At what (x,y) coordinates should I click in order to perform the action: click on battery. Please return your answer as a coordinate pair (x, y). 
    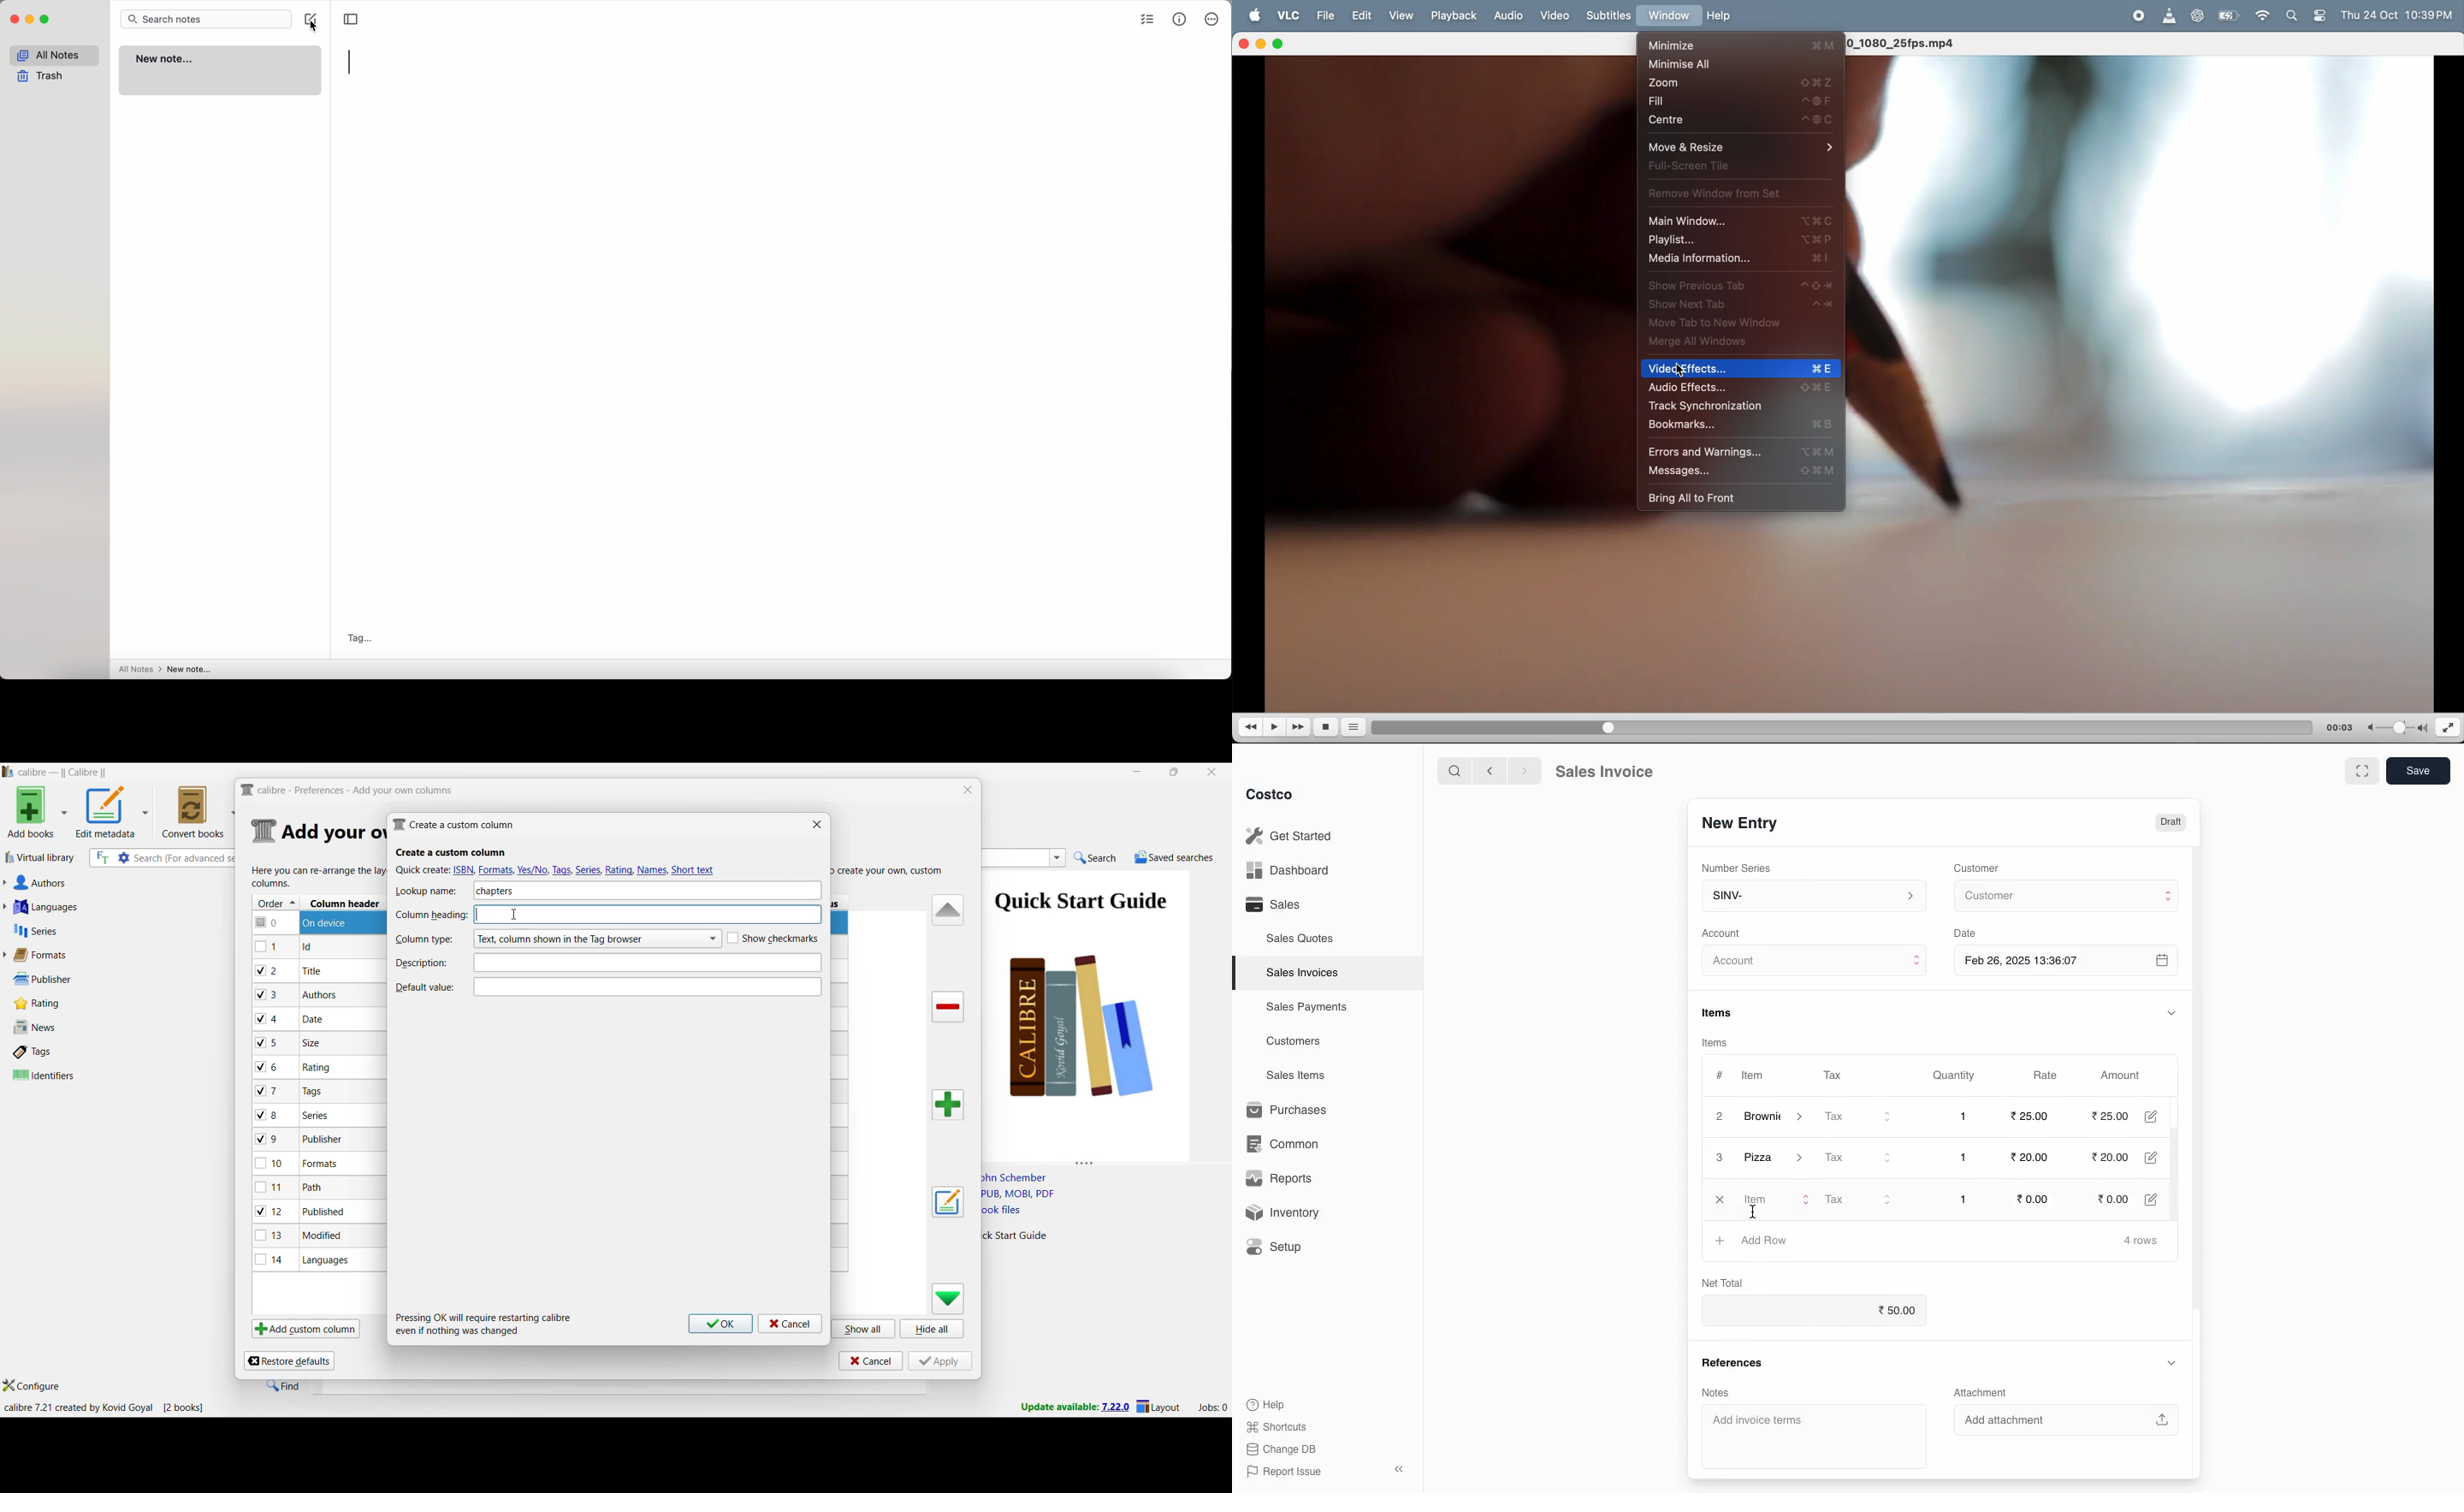
    Looking at the image, I should click on (2228, 16).